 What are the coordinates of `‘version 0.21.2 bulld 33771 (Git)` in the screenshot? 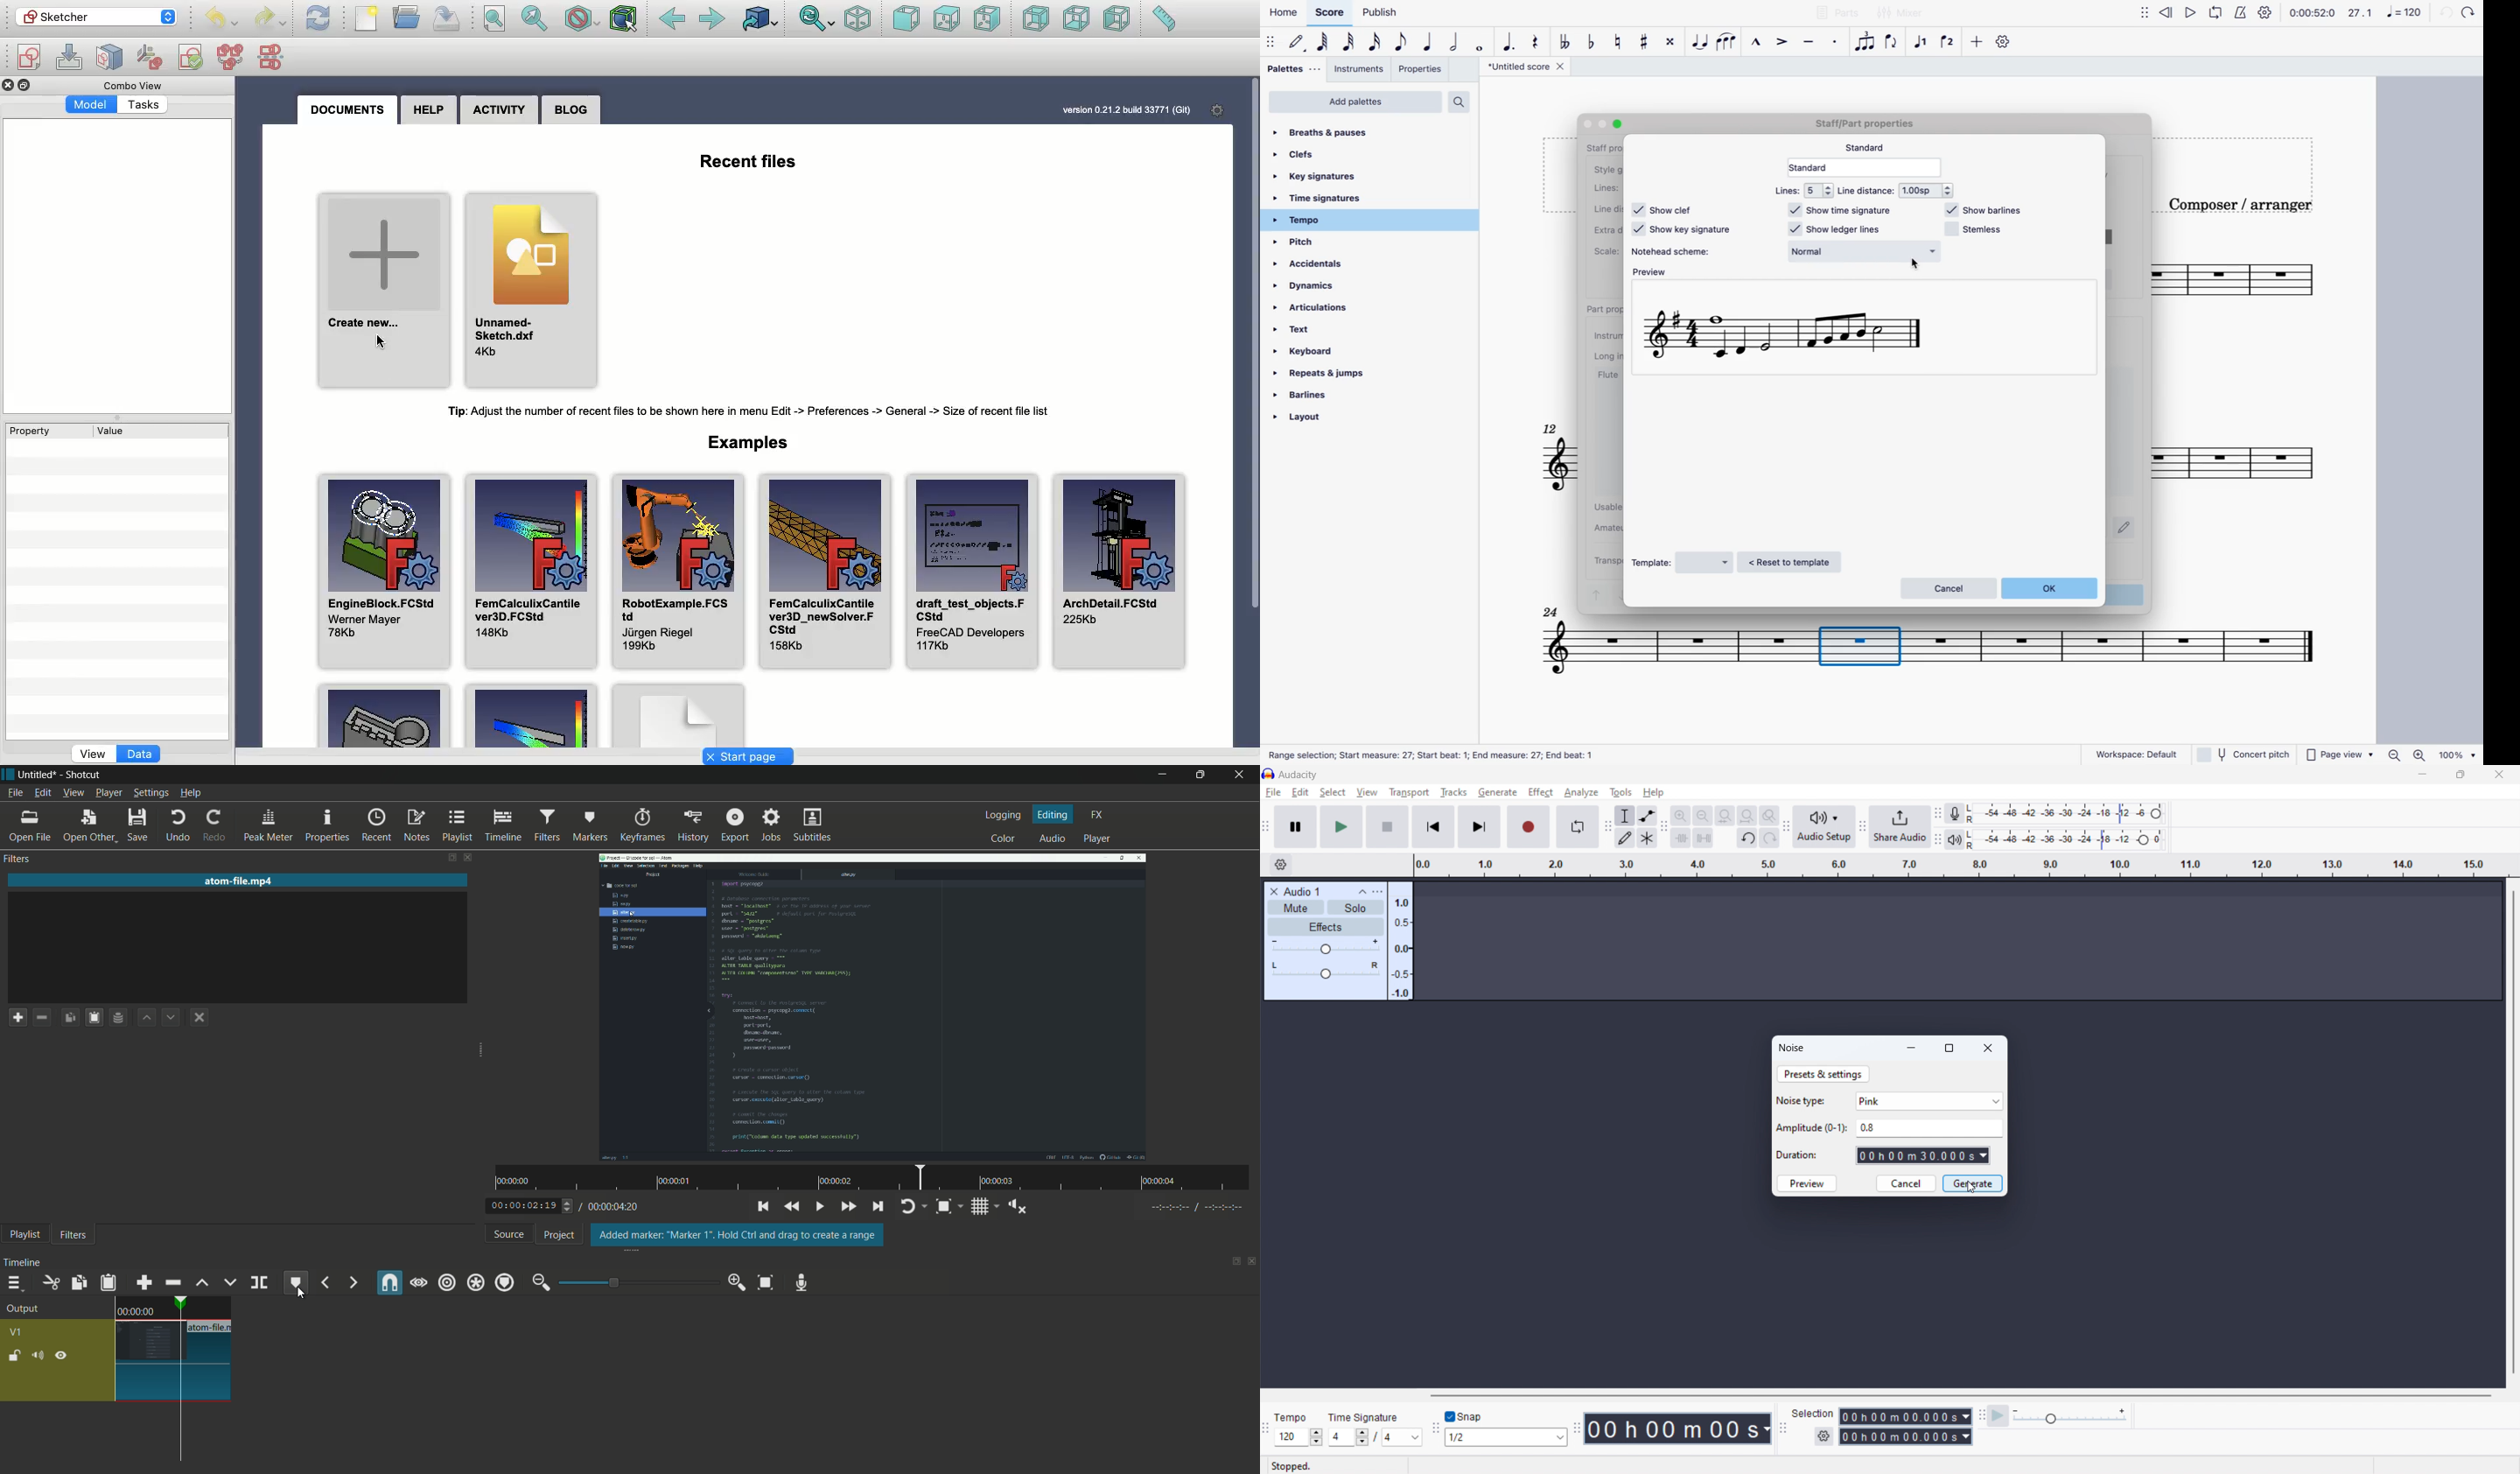 It's located at (1124, 111).